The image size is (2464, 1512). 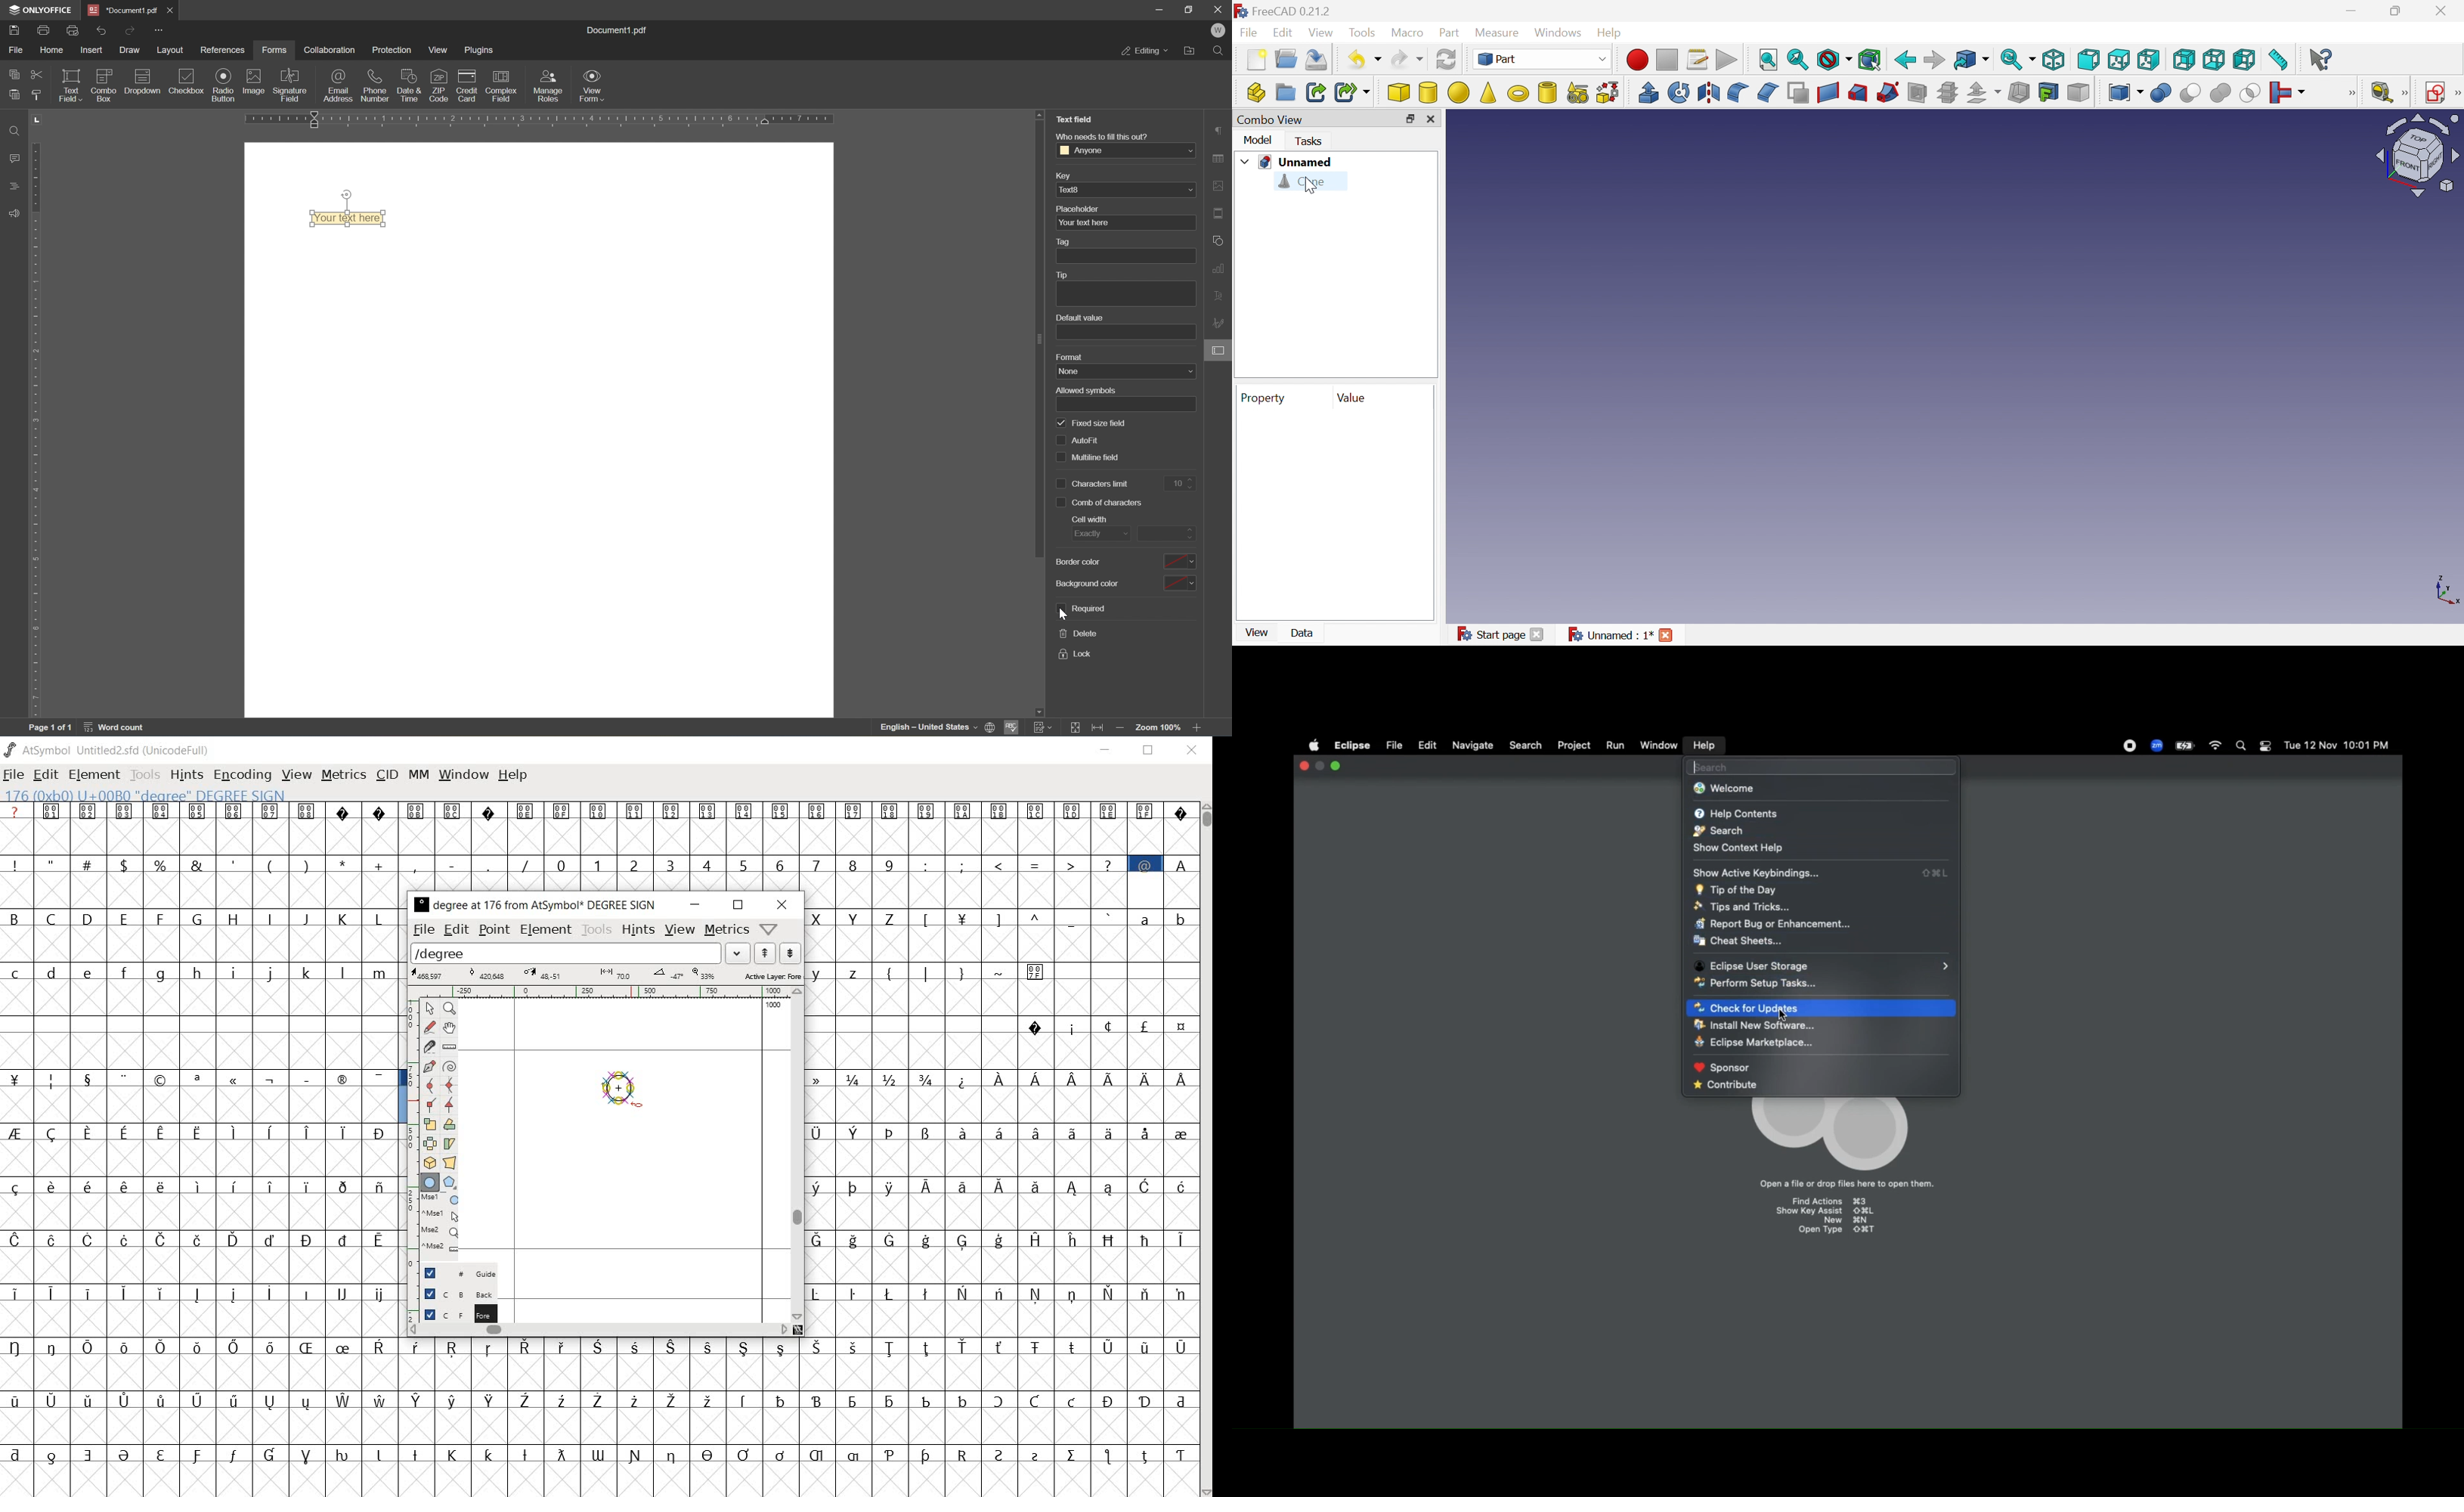 I want to click on Male sub-link, so click(x=1353, y=93).